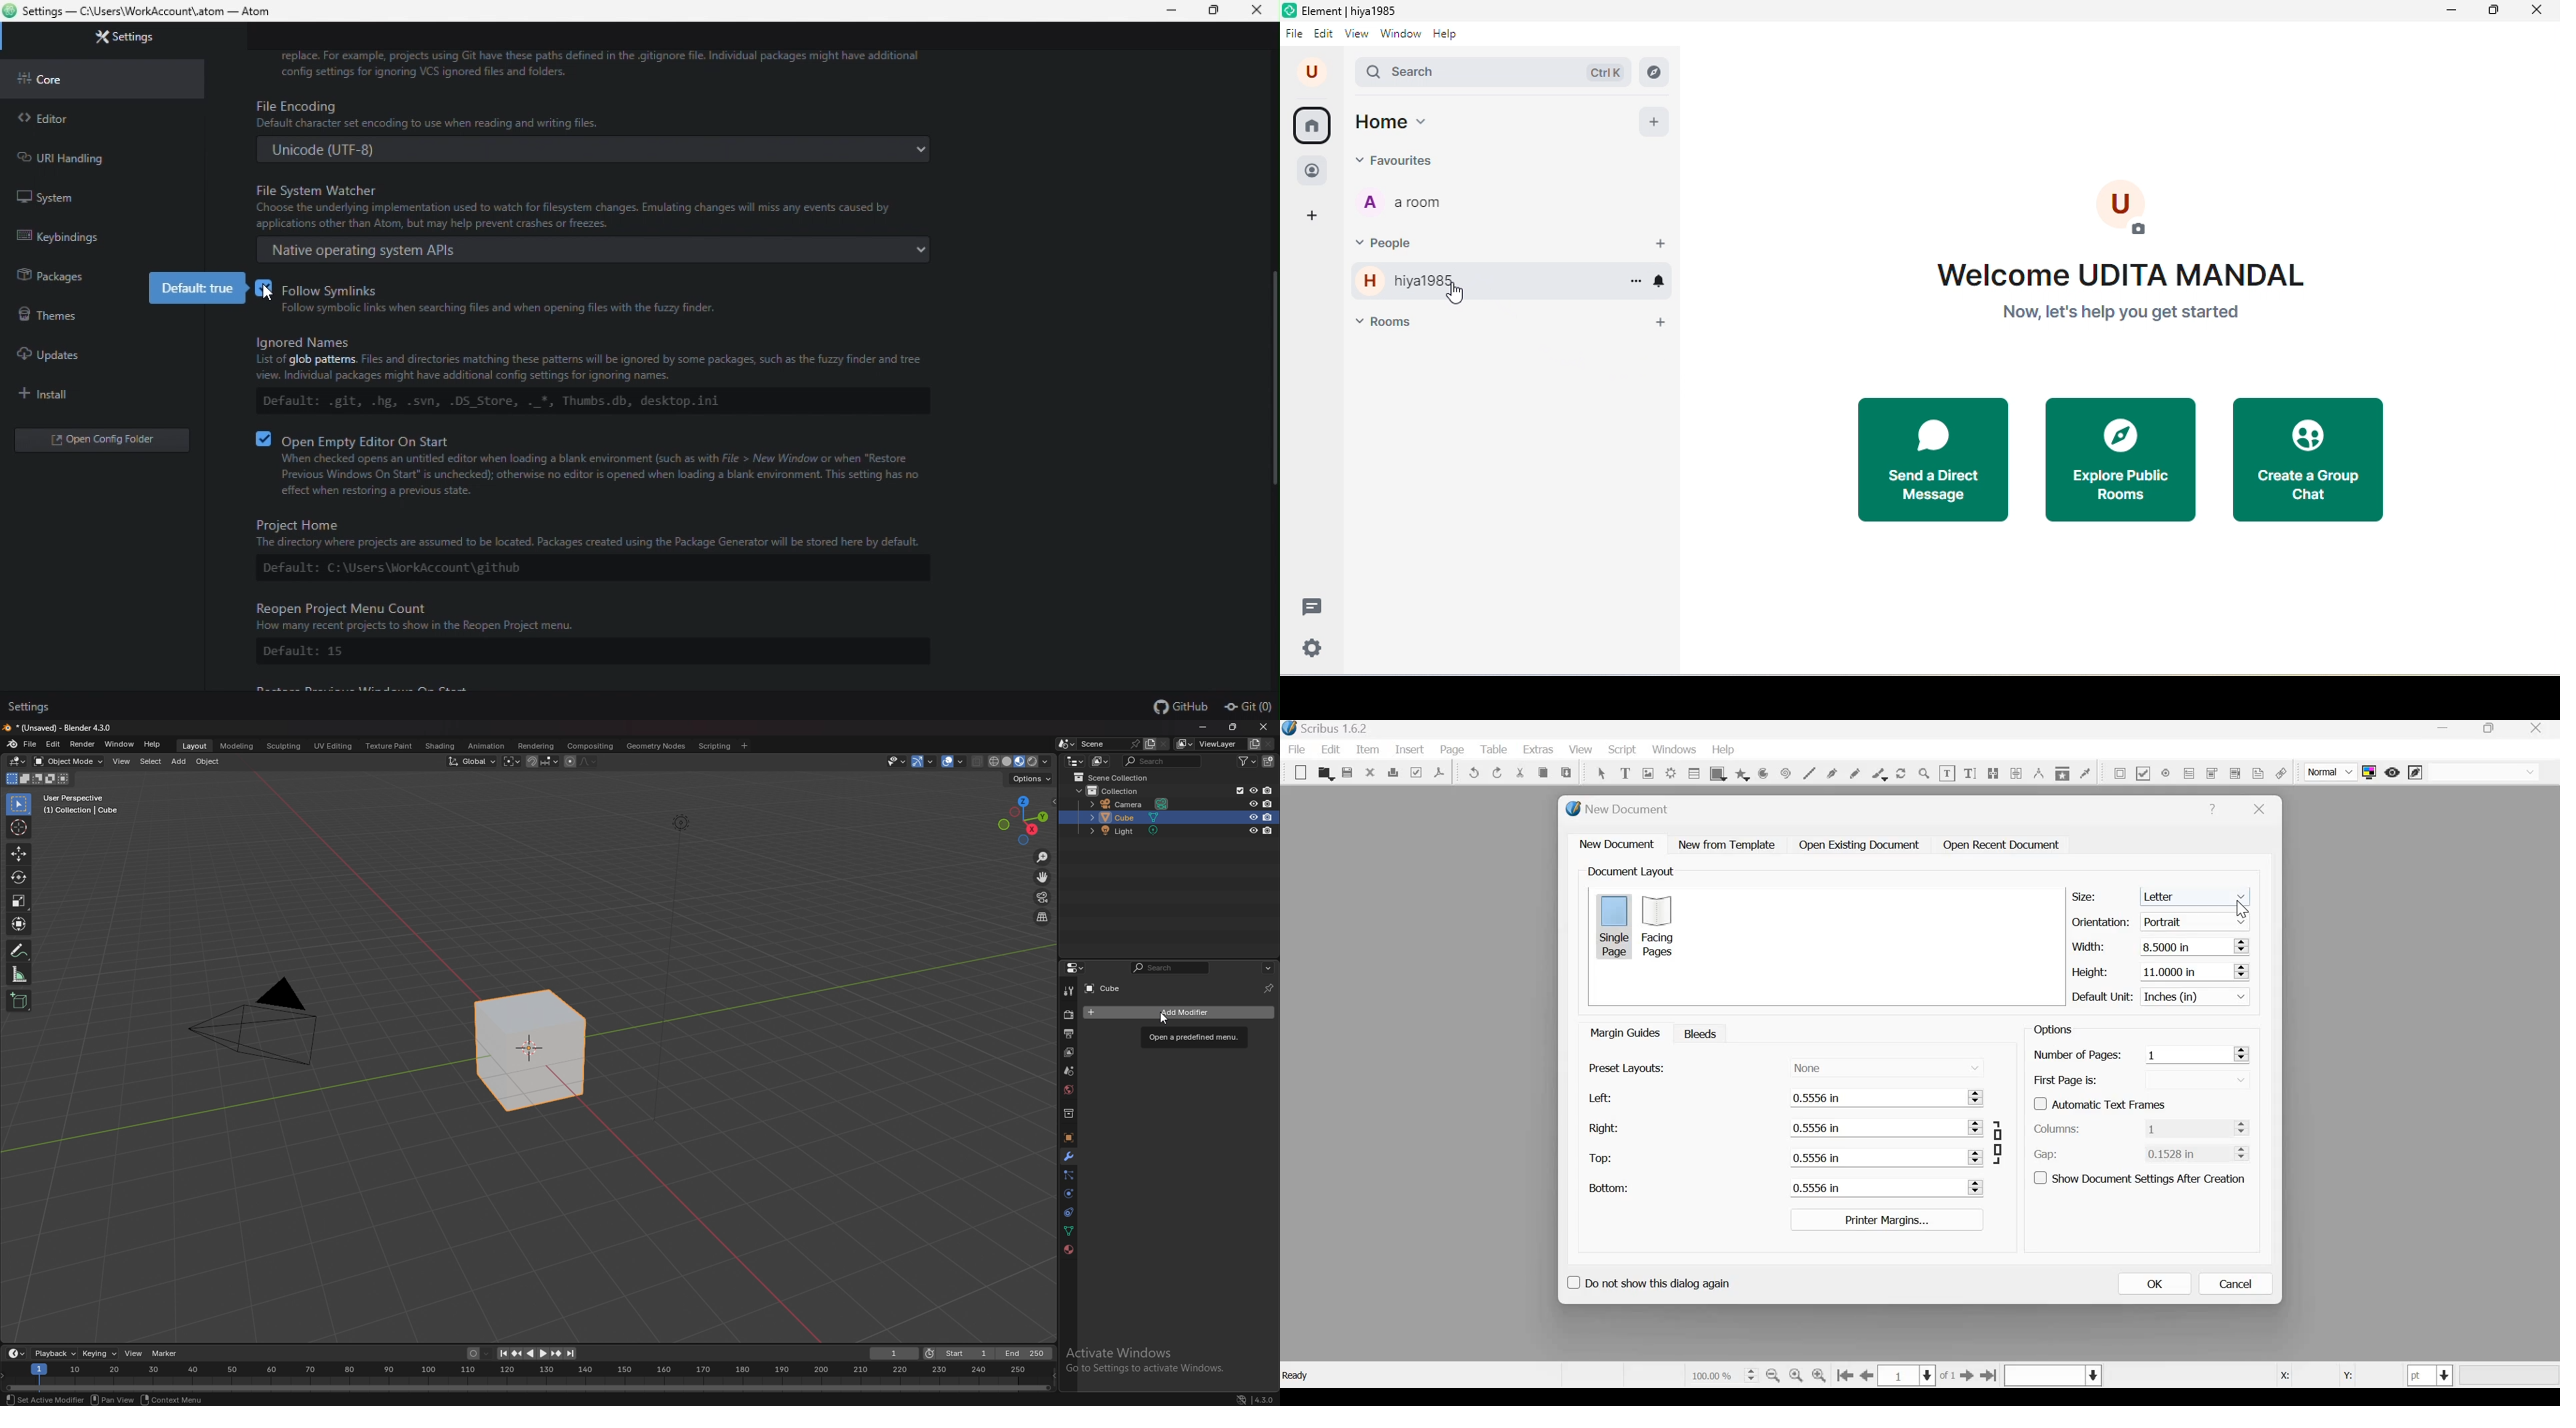 This screenshot has width=2576, height=1428. I want to click on edit in preview mode, so click(2415, 773).